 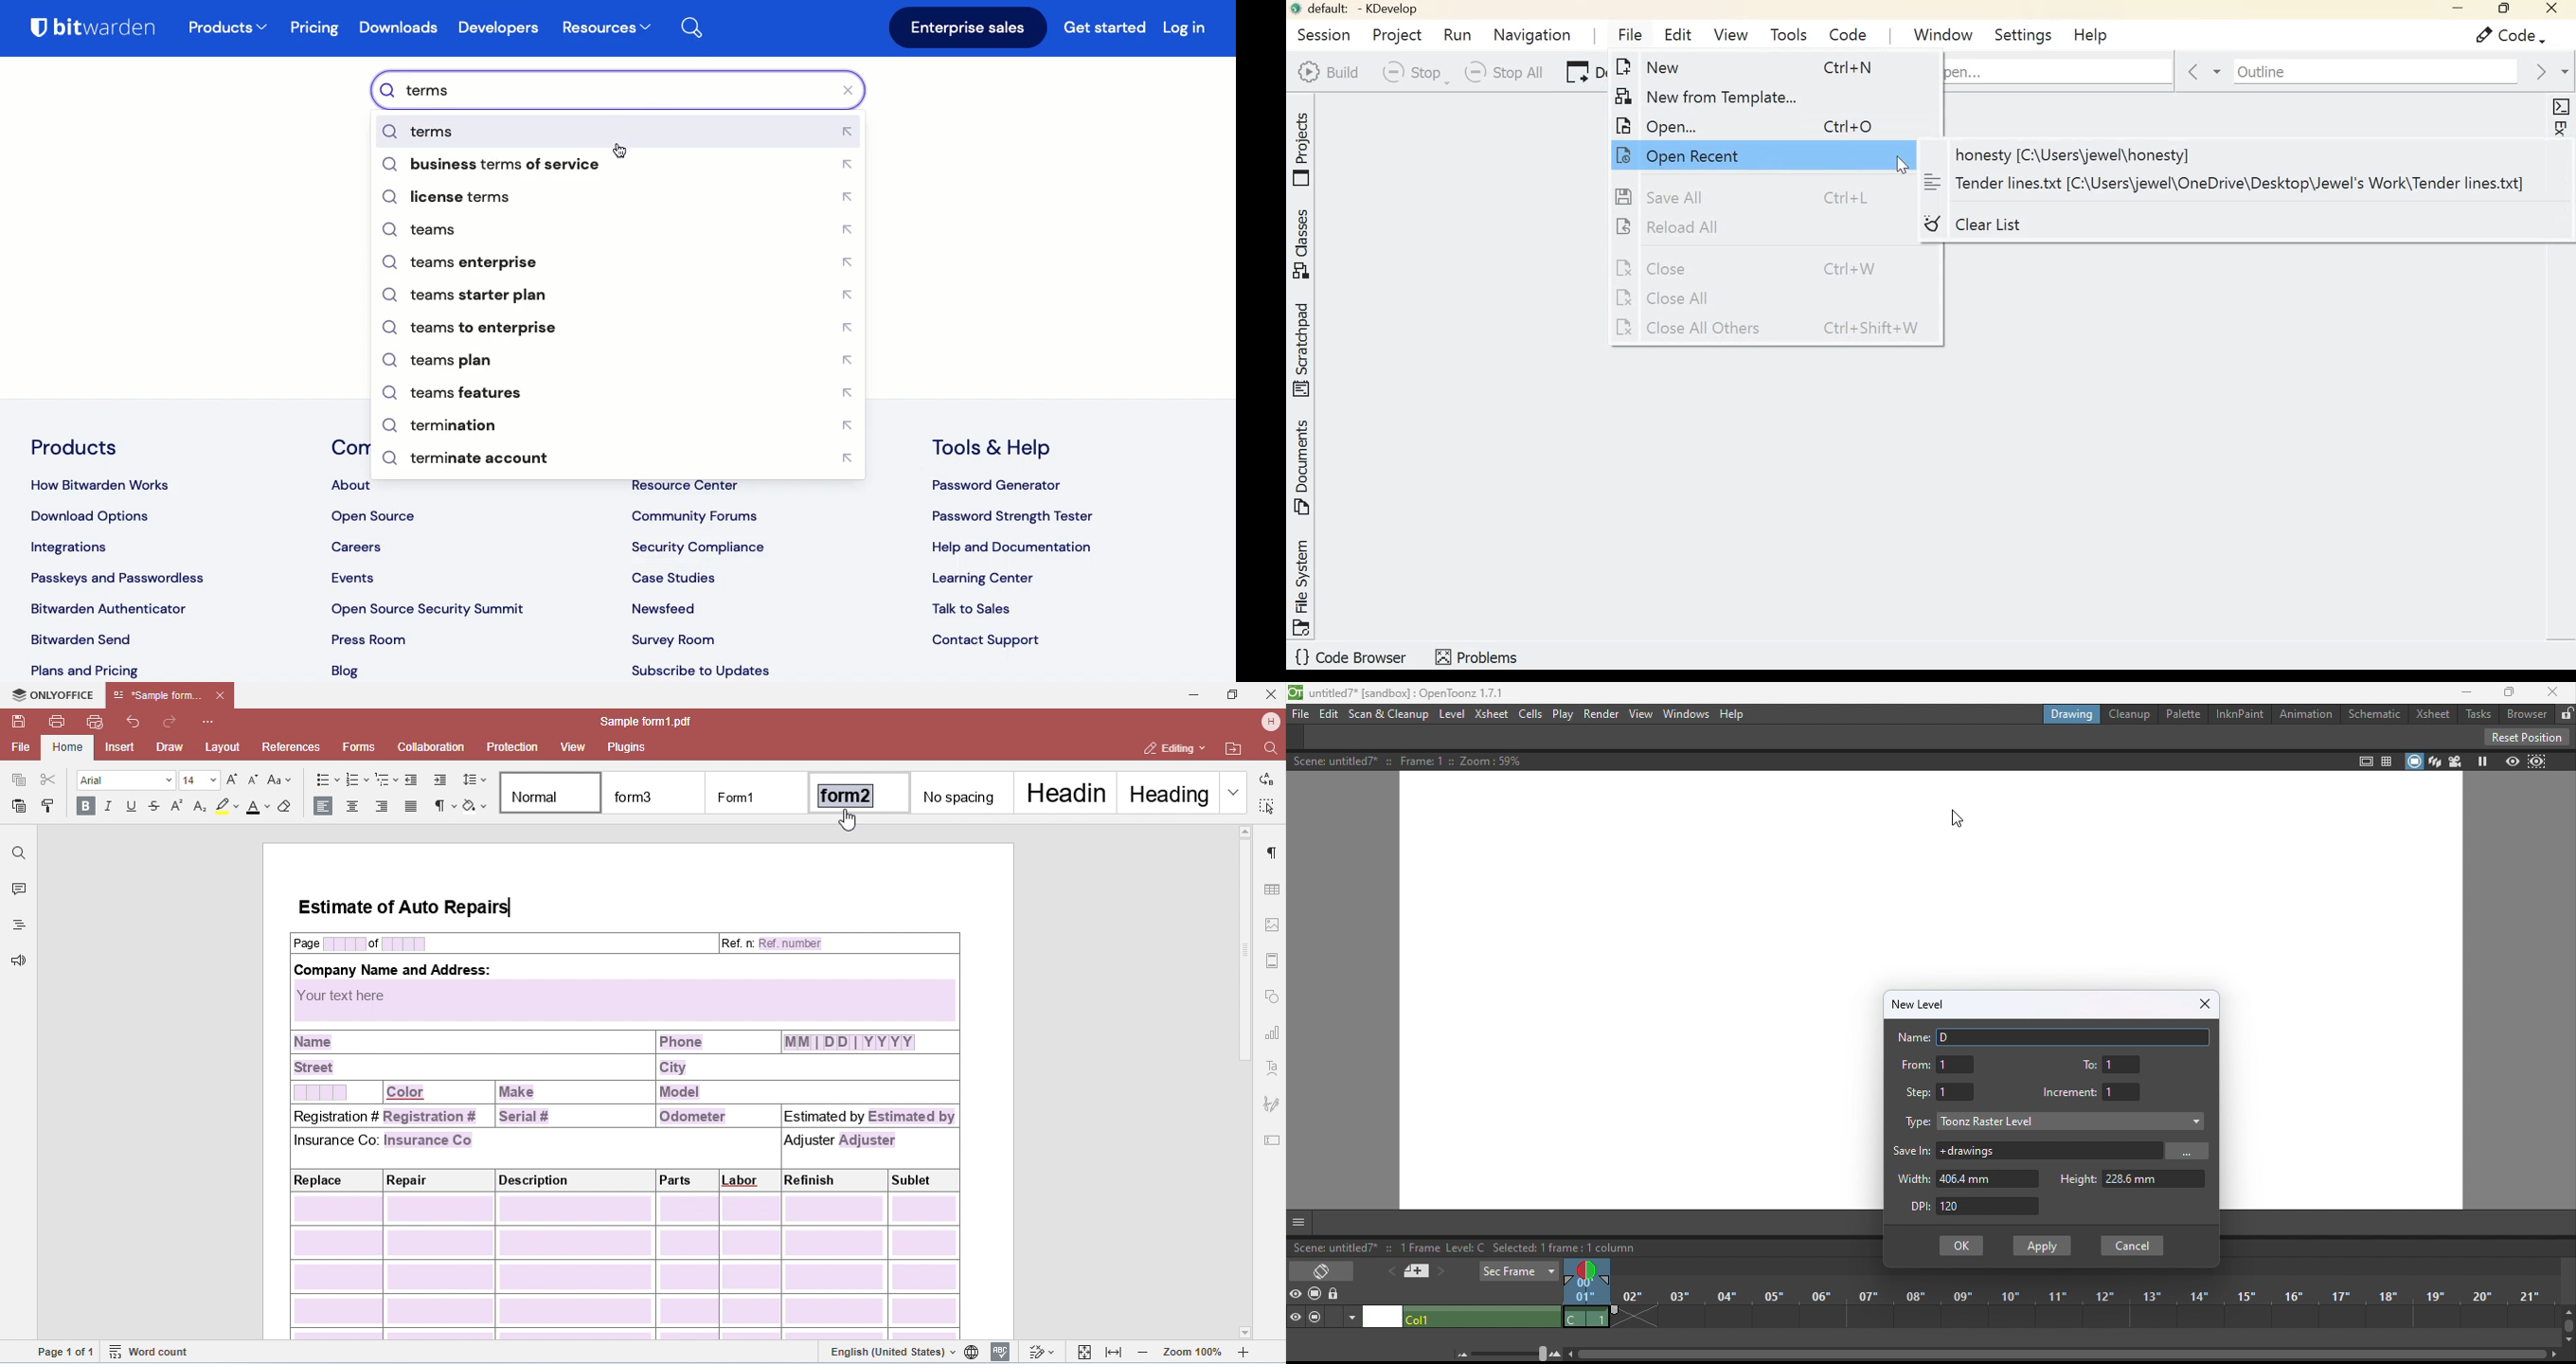 I want to click on open source, so click(x=376, y=517).